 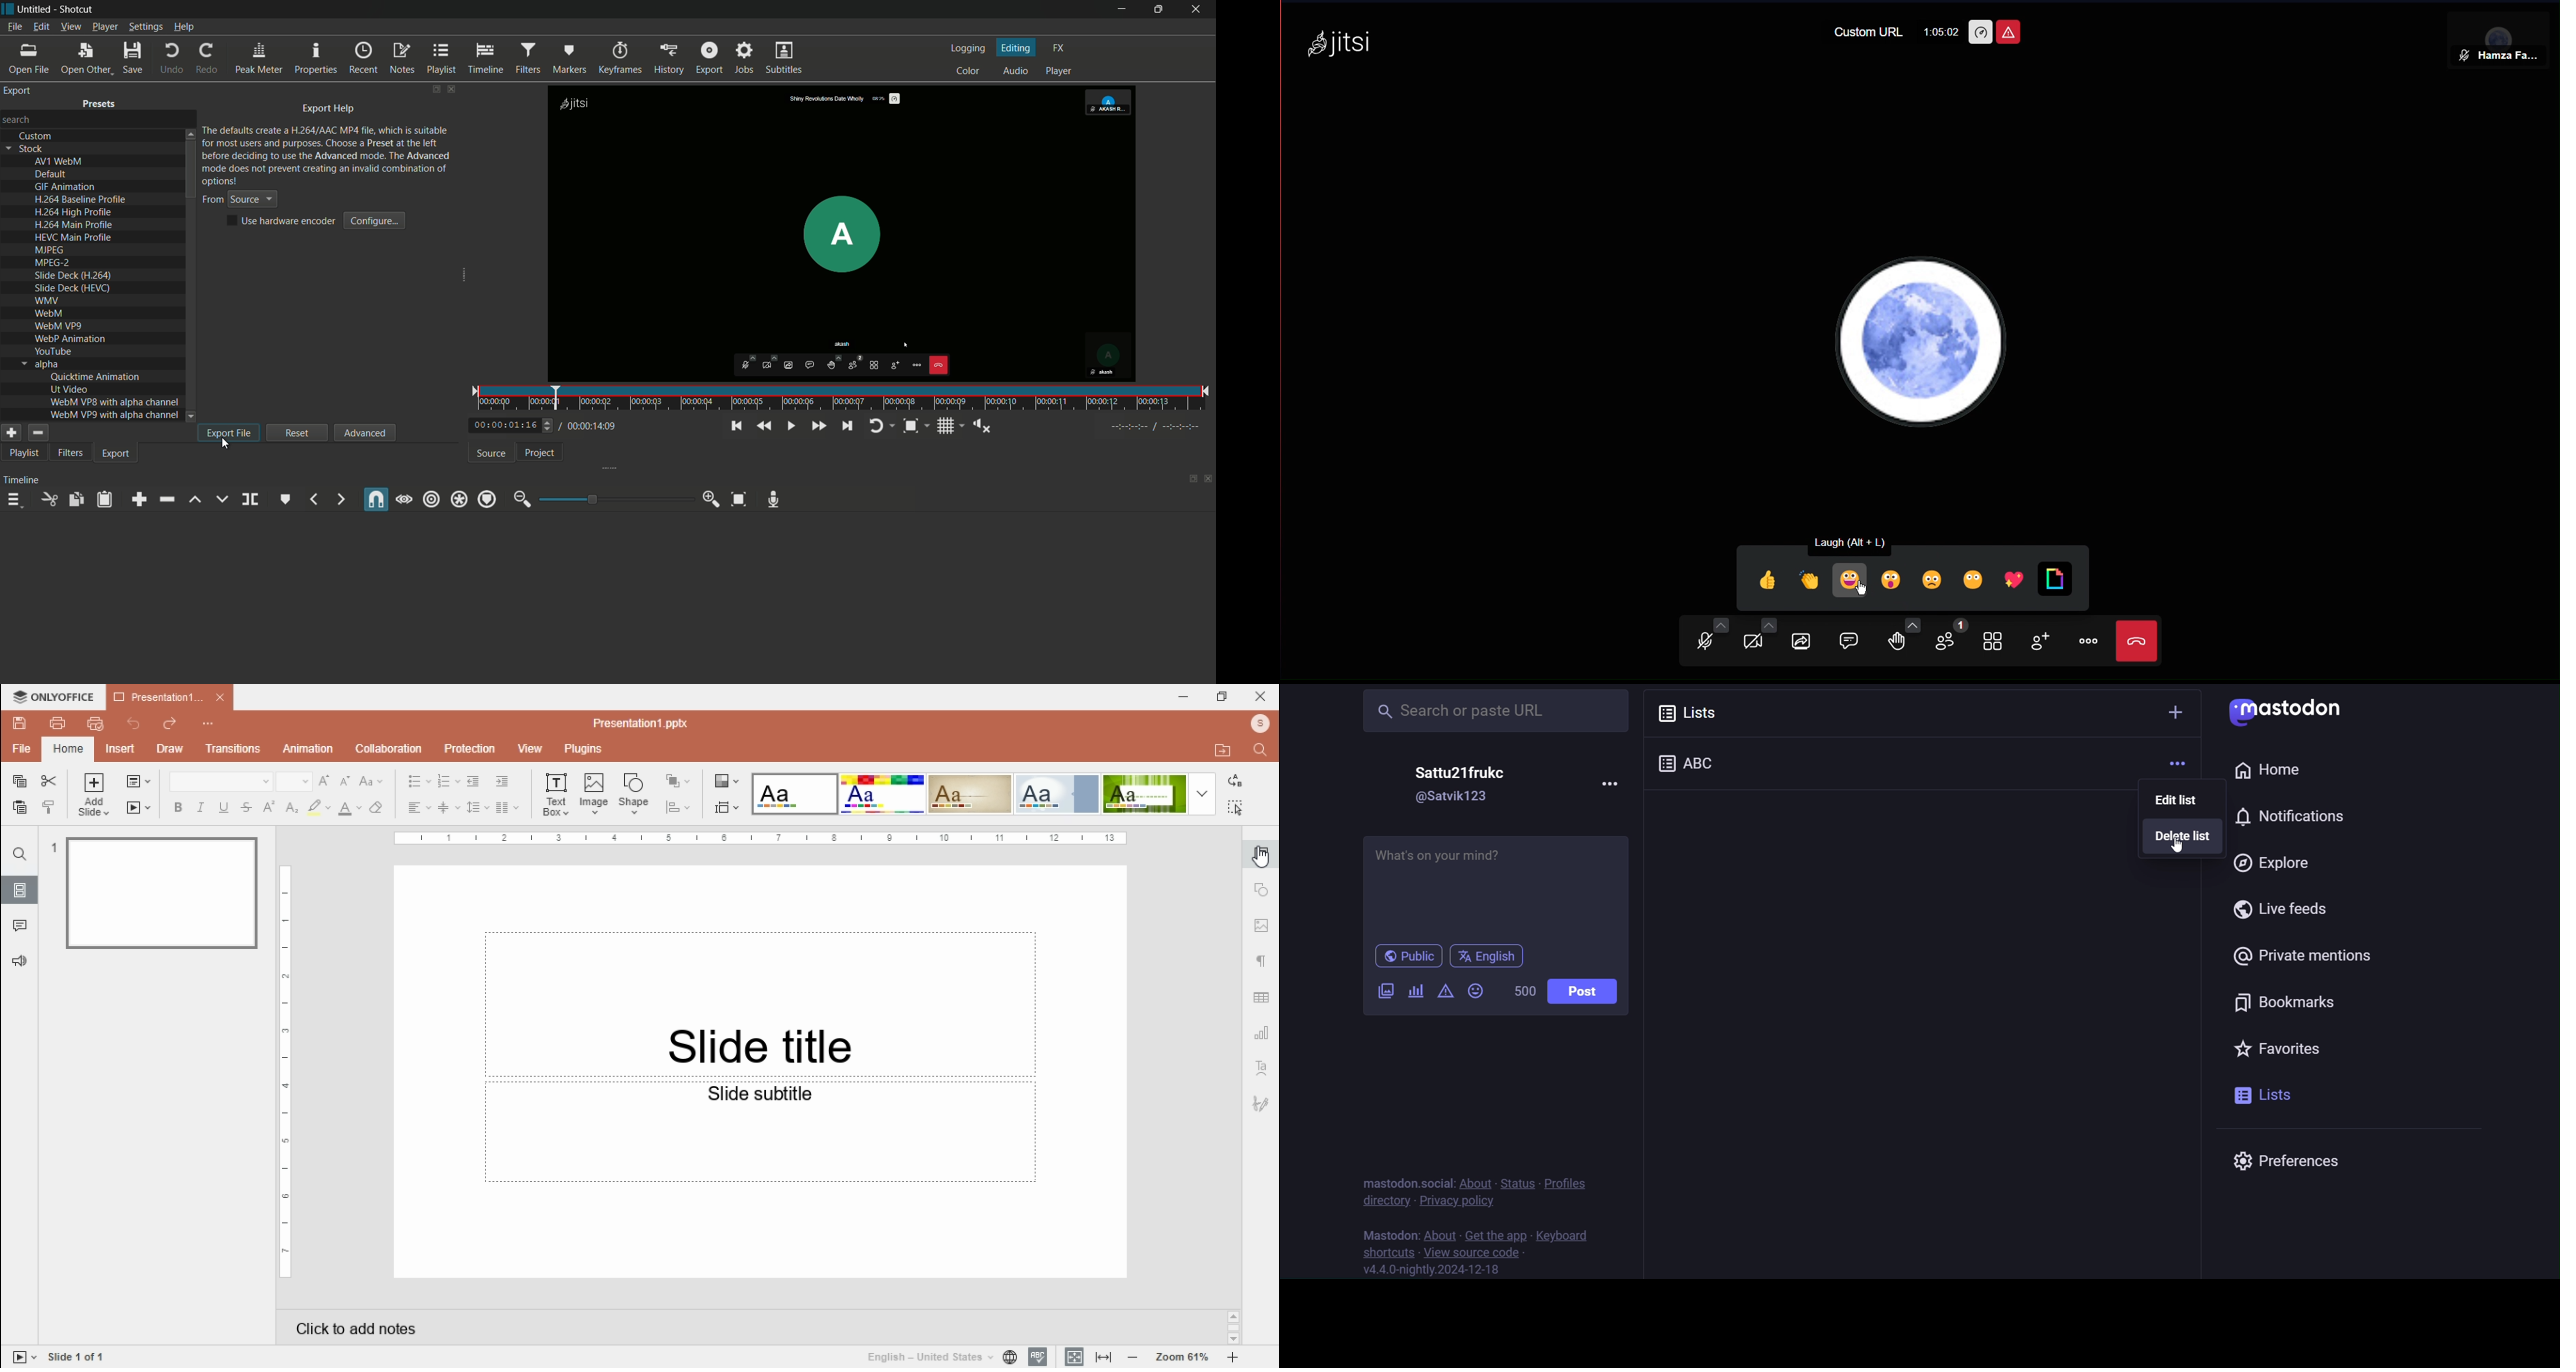 I want to click on shape, so click(x=634, y=795).